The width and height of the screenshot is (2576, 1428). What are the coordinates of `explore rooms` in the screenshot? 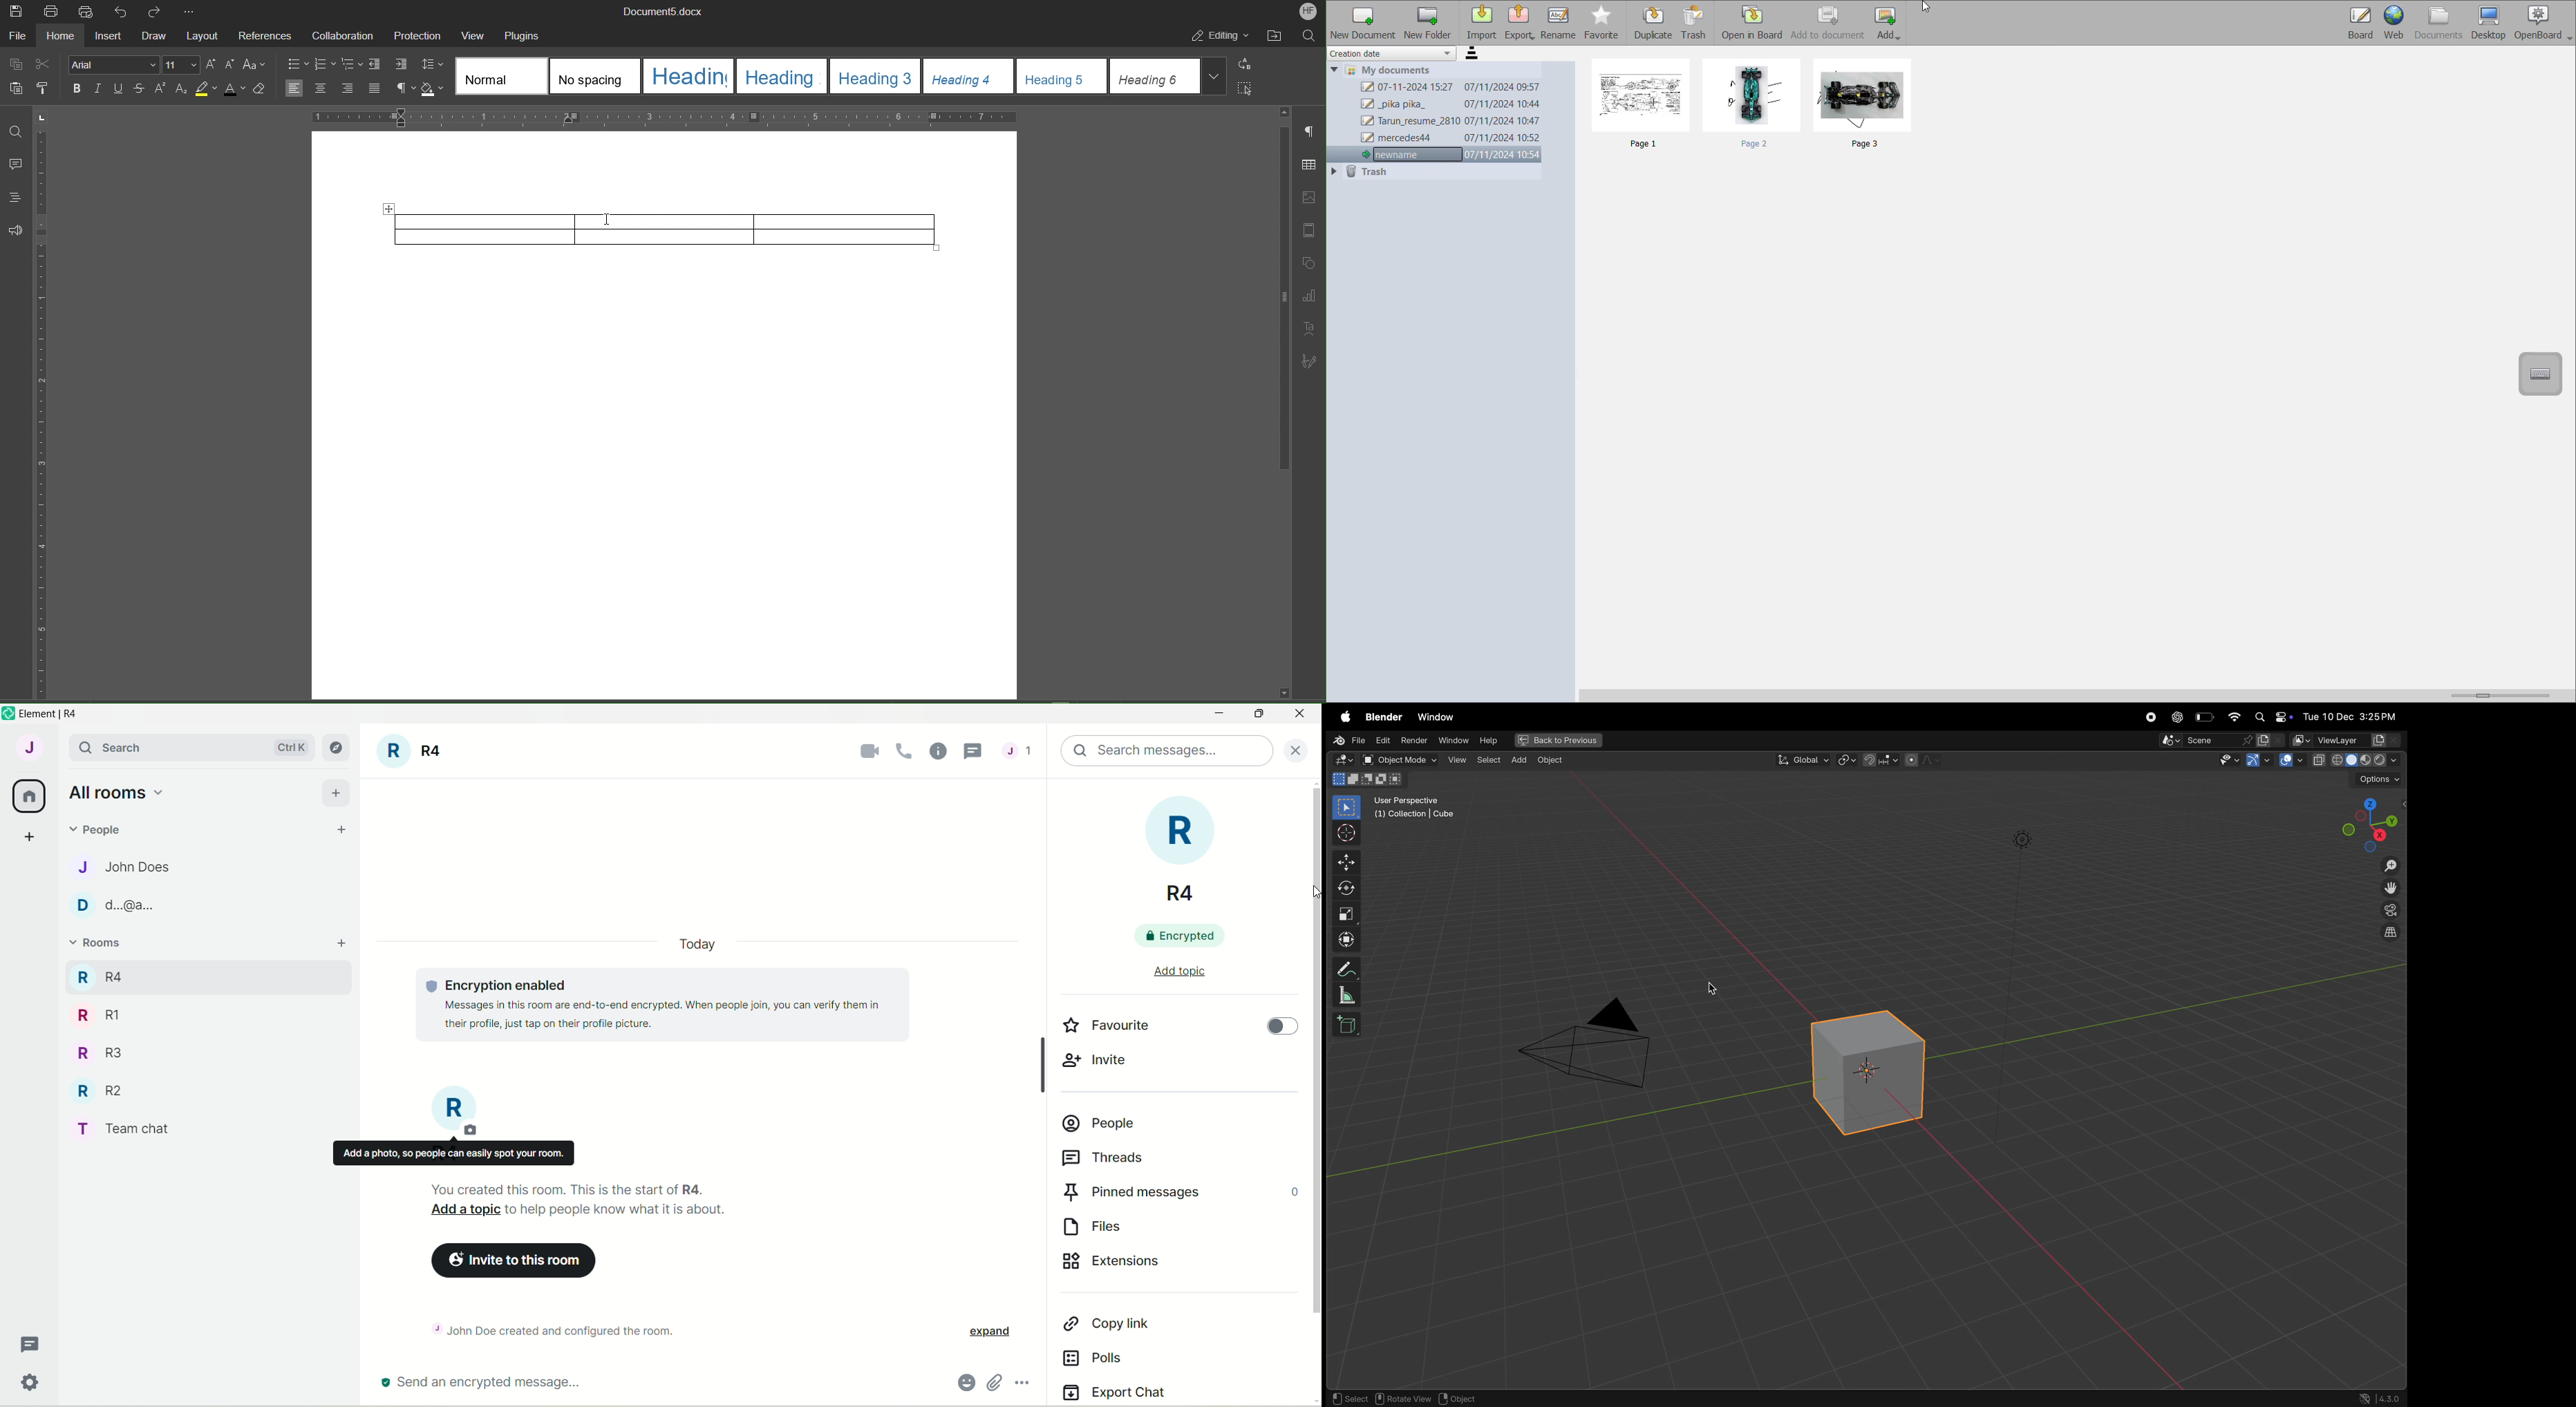 It's located at (337, 748).